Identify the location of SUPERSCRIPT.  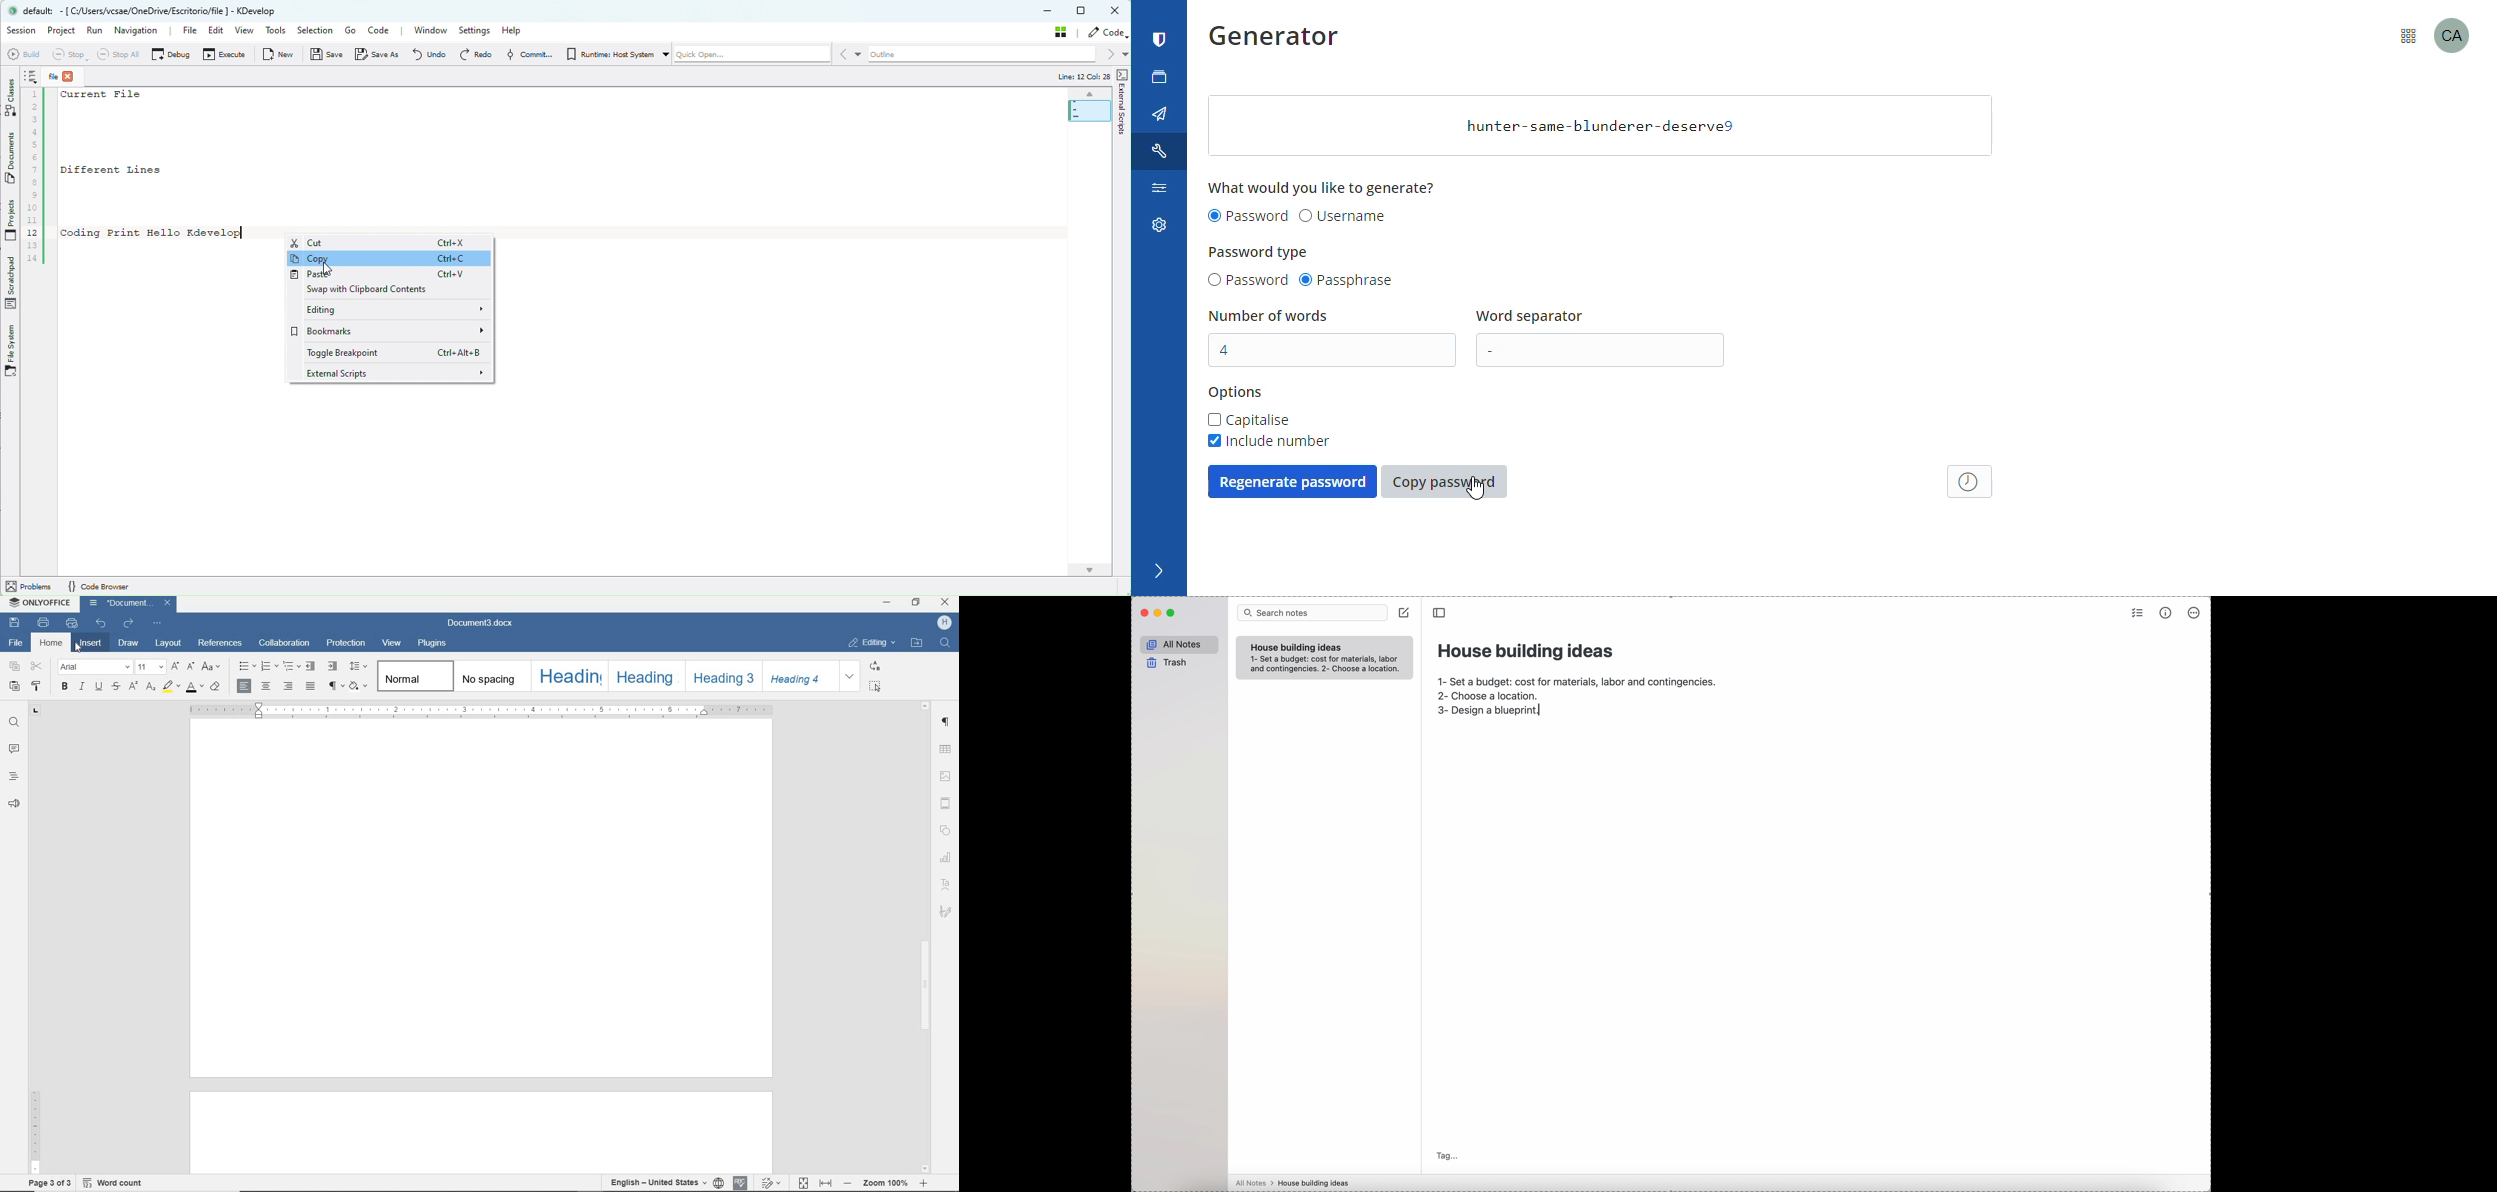
(133, 686).